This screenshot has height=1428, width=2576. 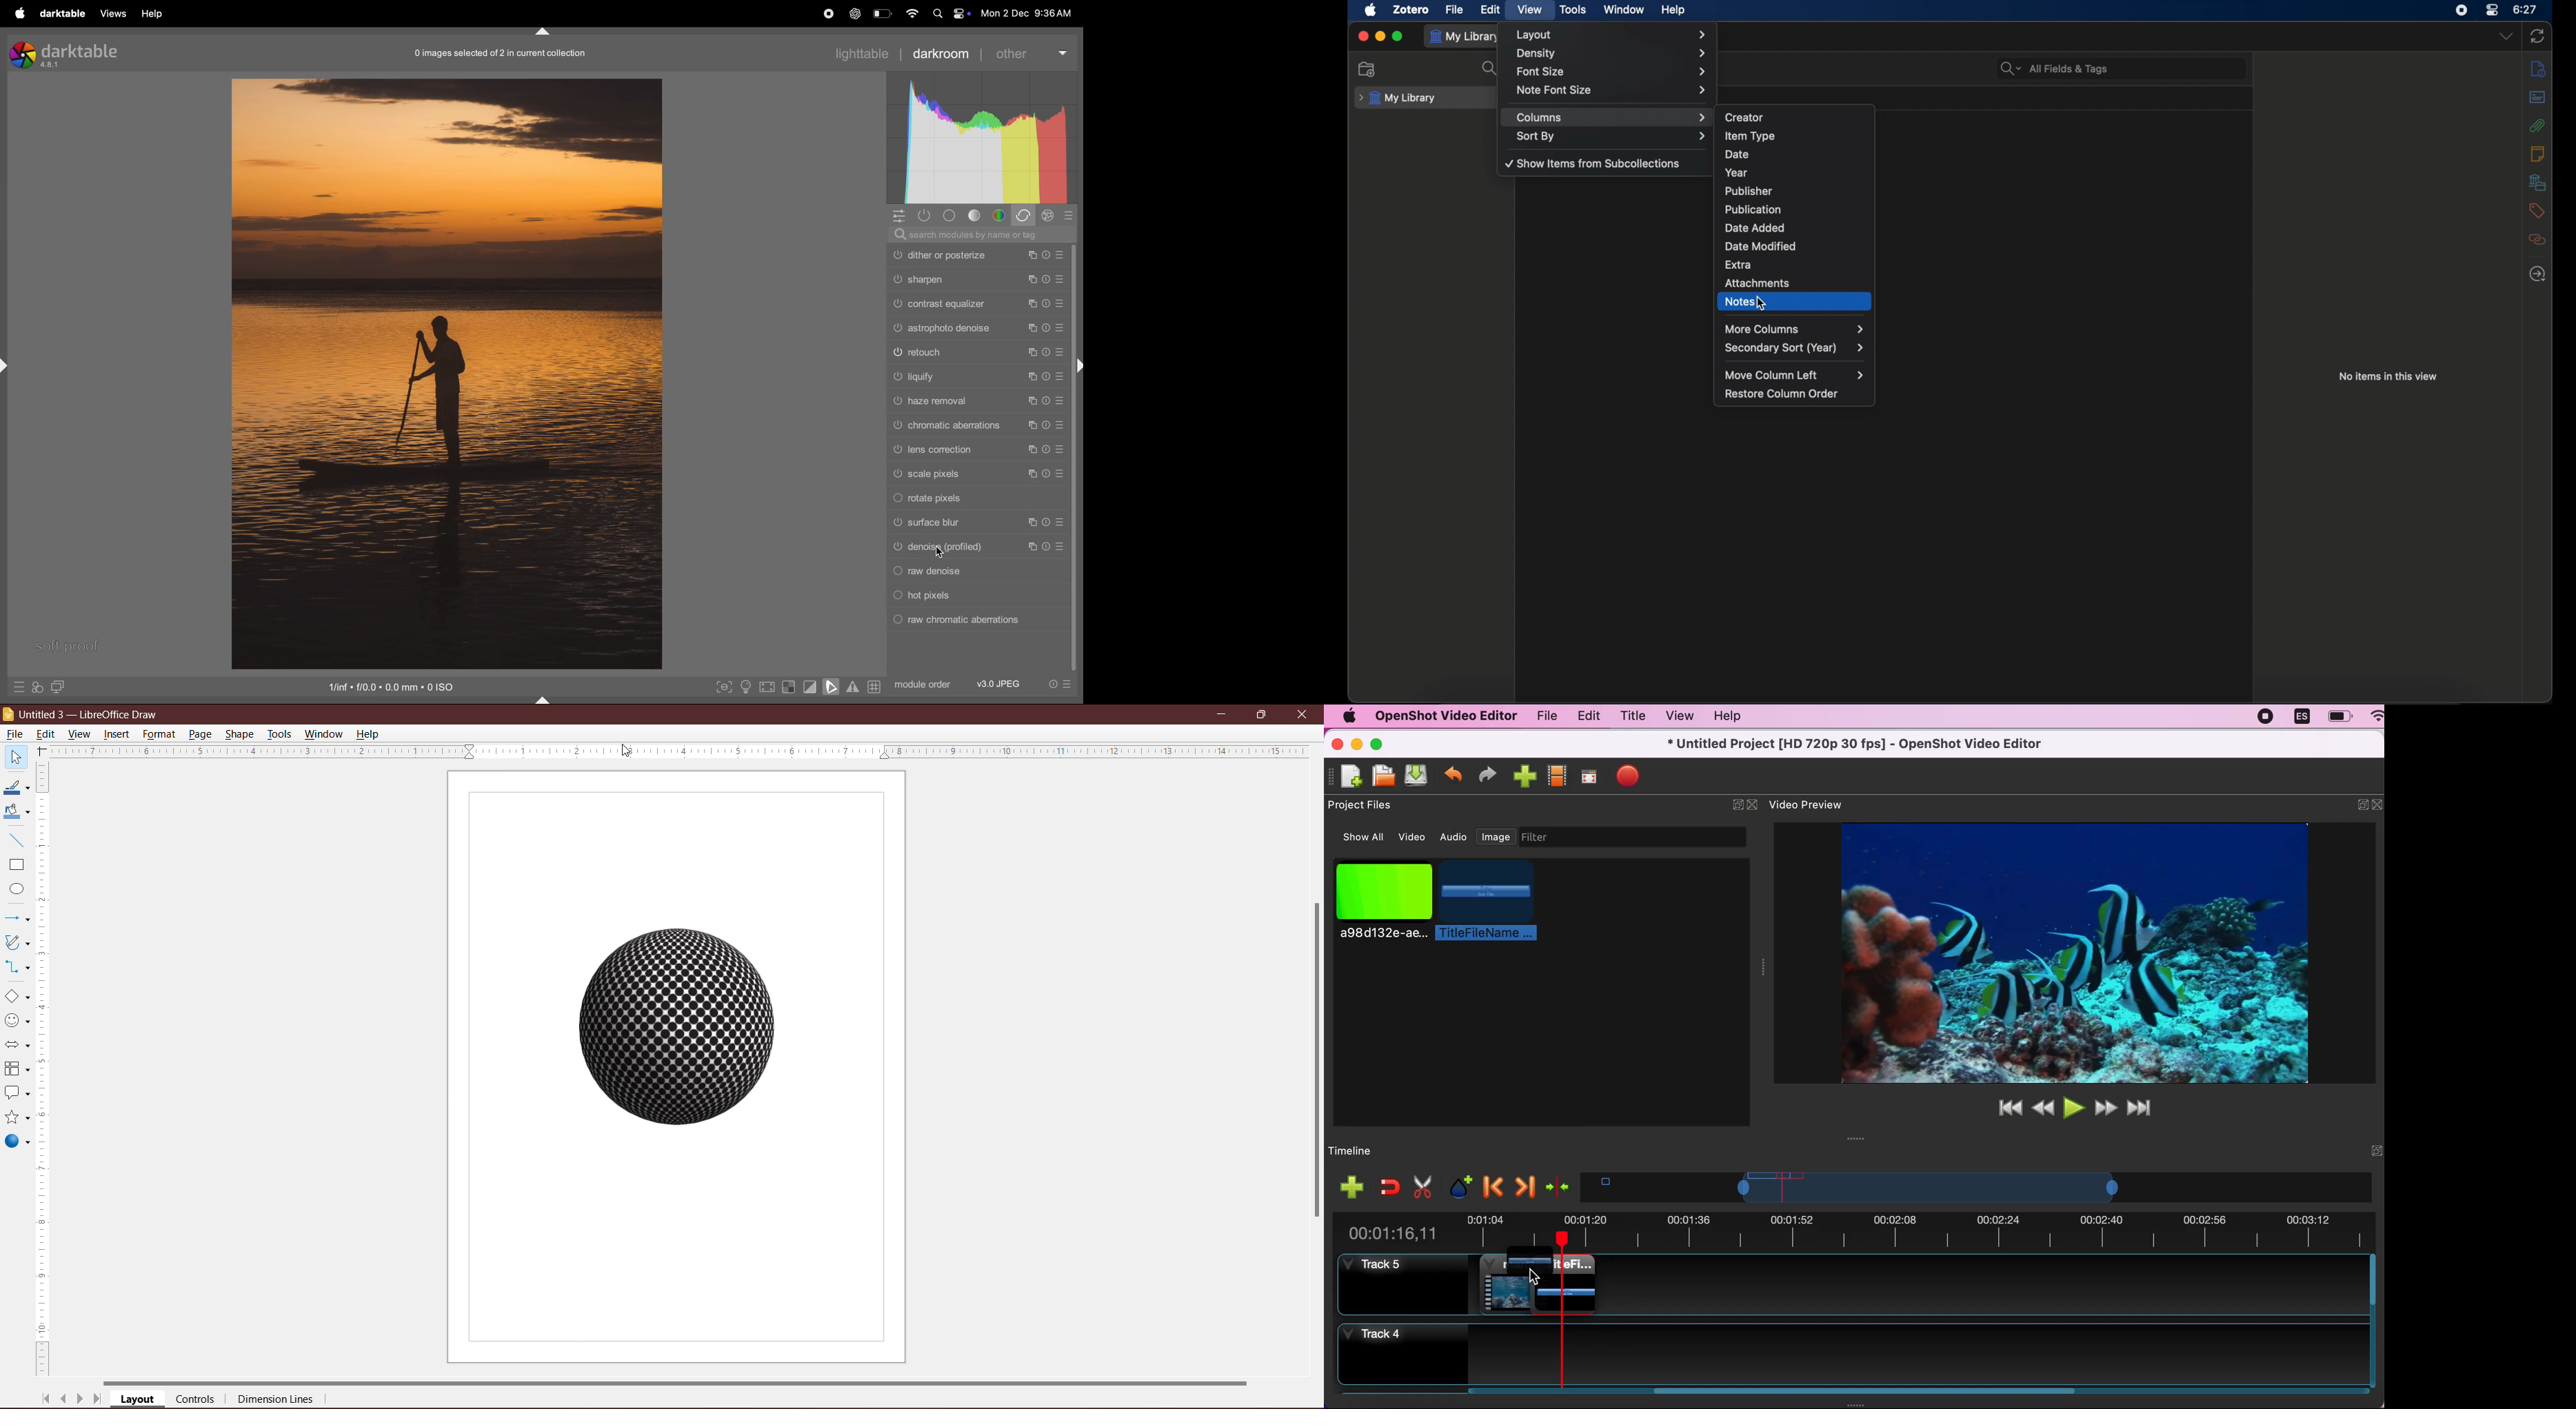 I want to click on date, so click(x=1738, y=154).